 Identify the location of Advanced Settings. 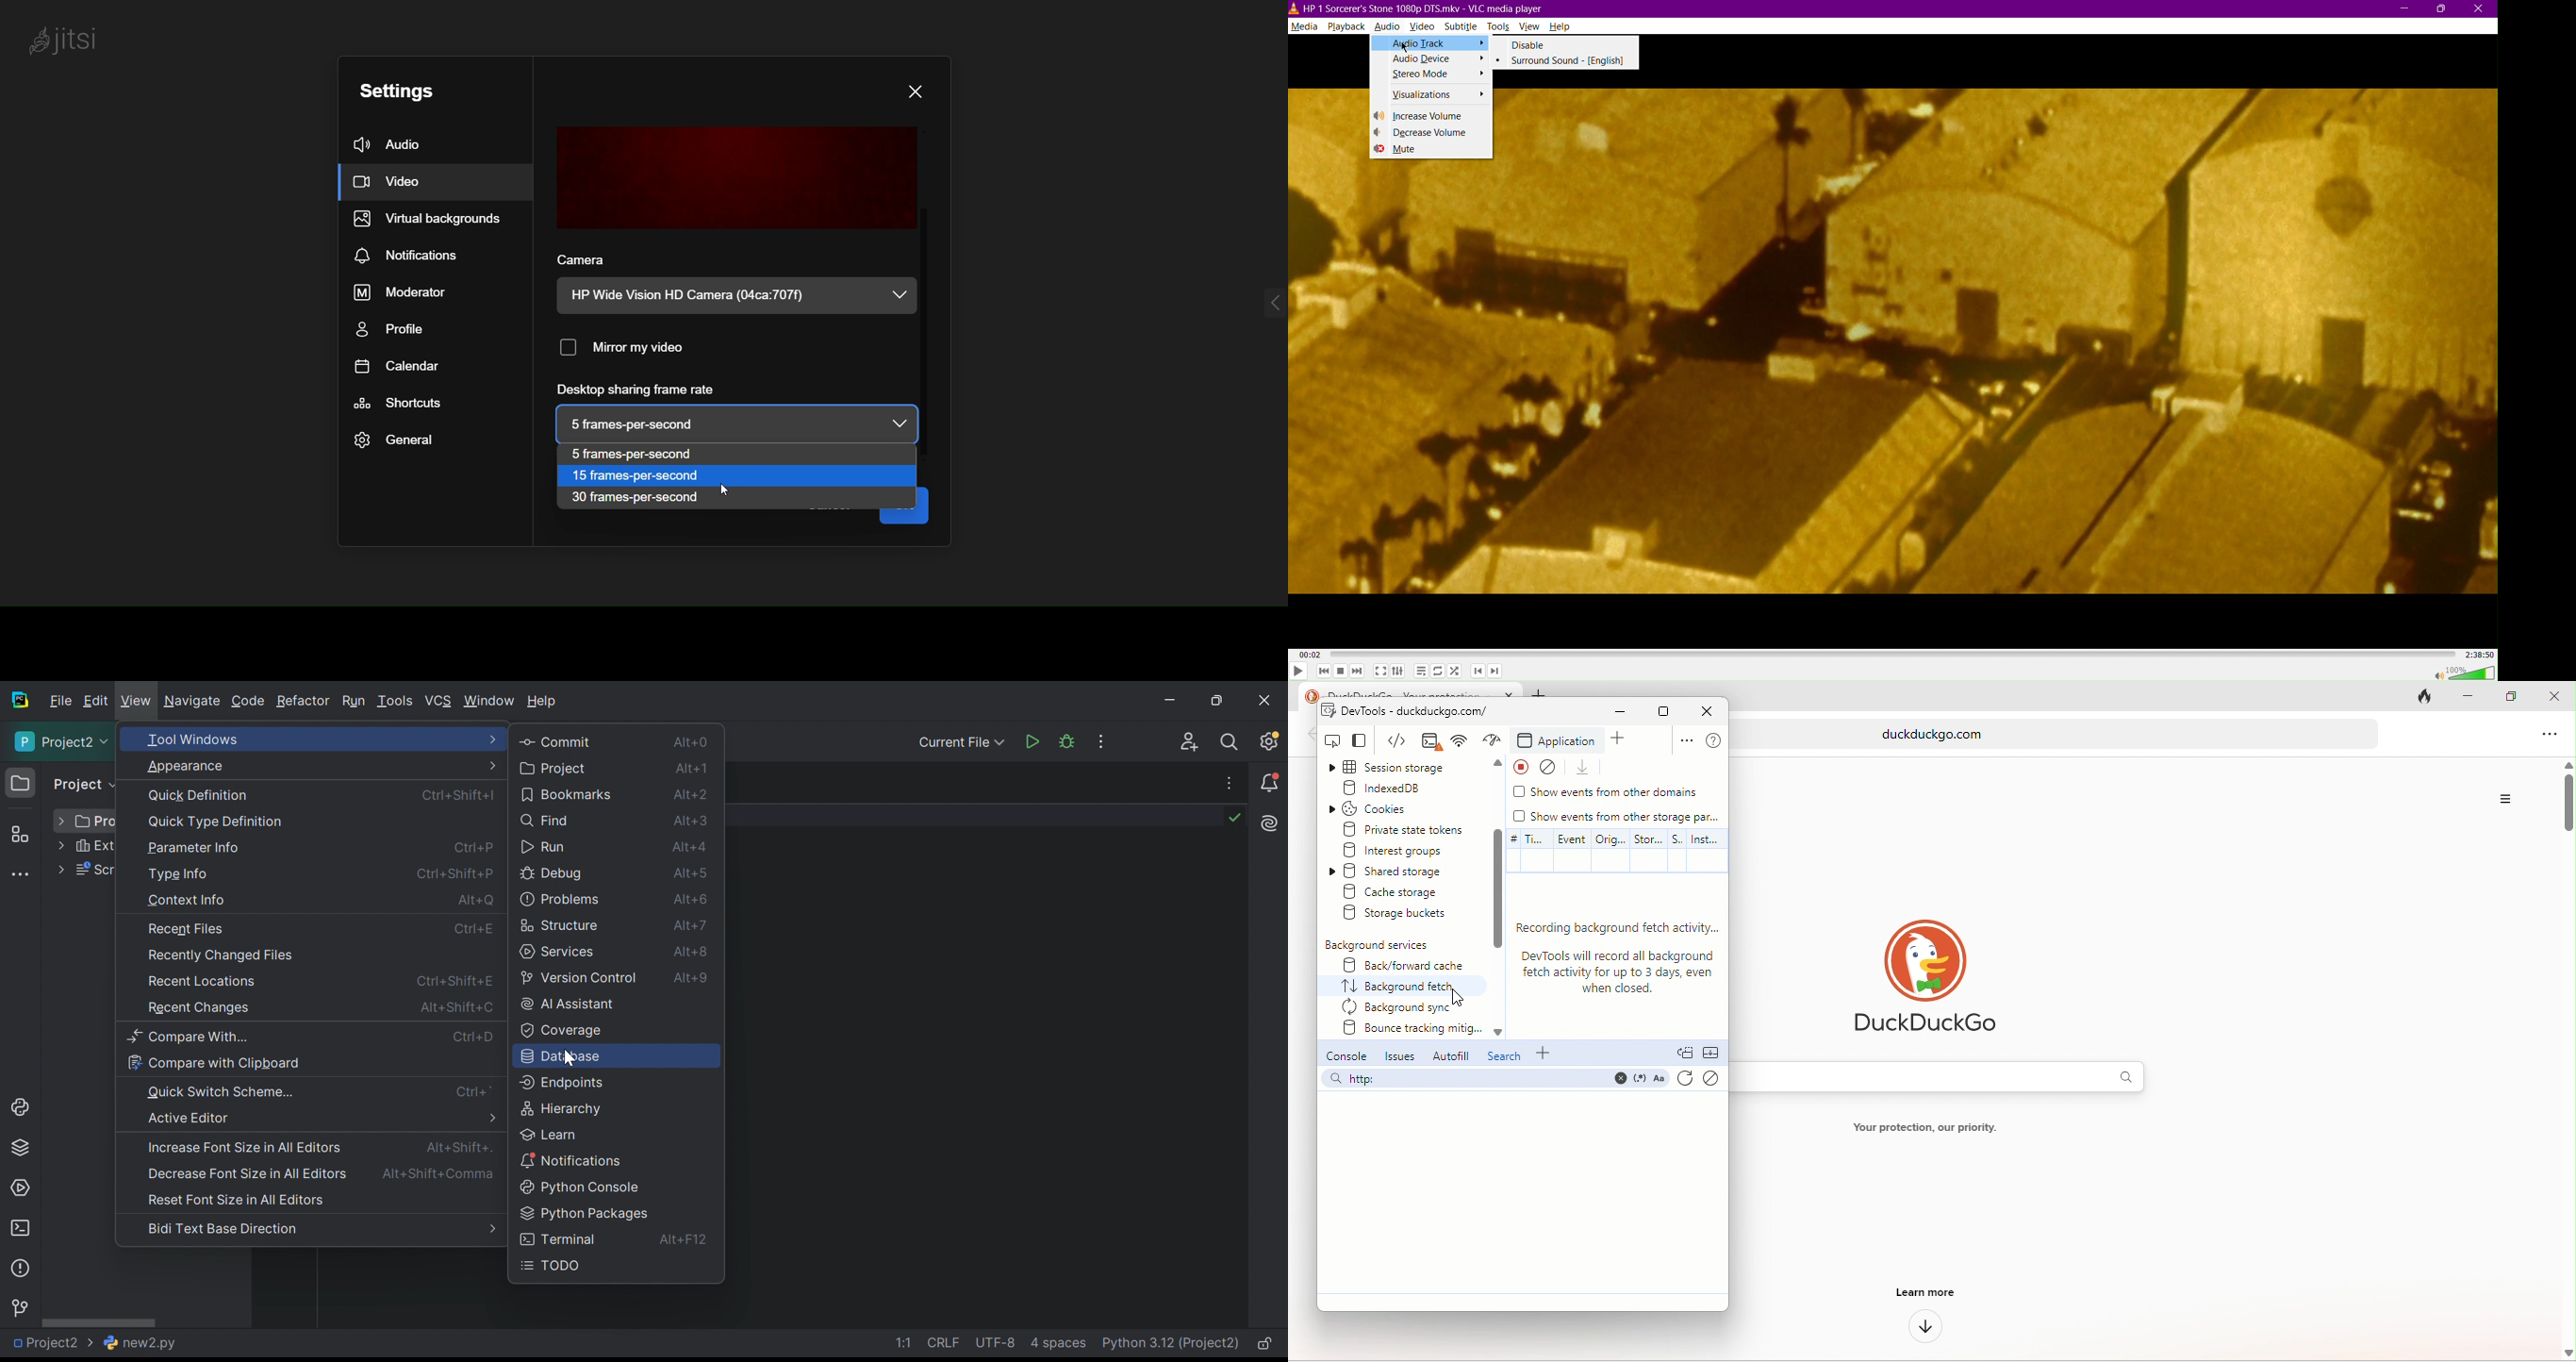
(1399, 672).